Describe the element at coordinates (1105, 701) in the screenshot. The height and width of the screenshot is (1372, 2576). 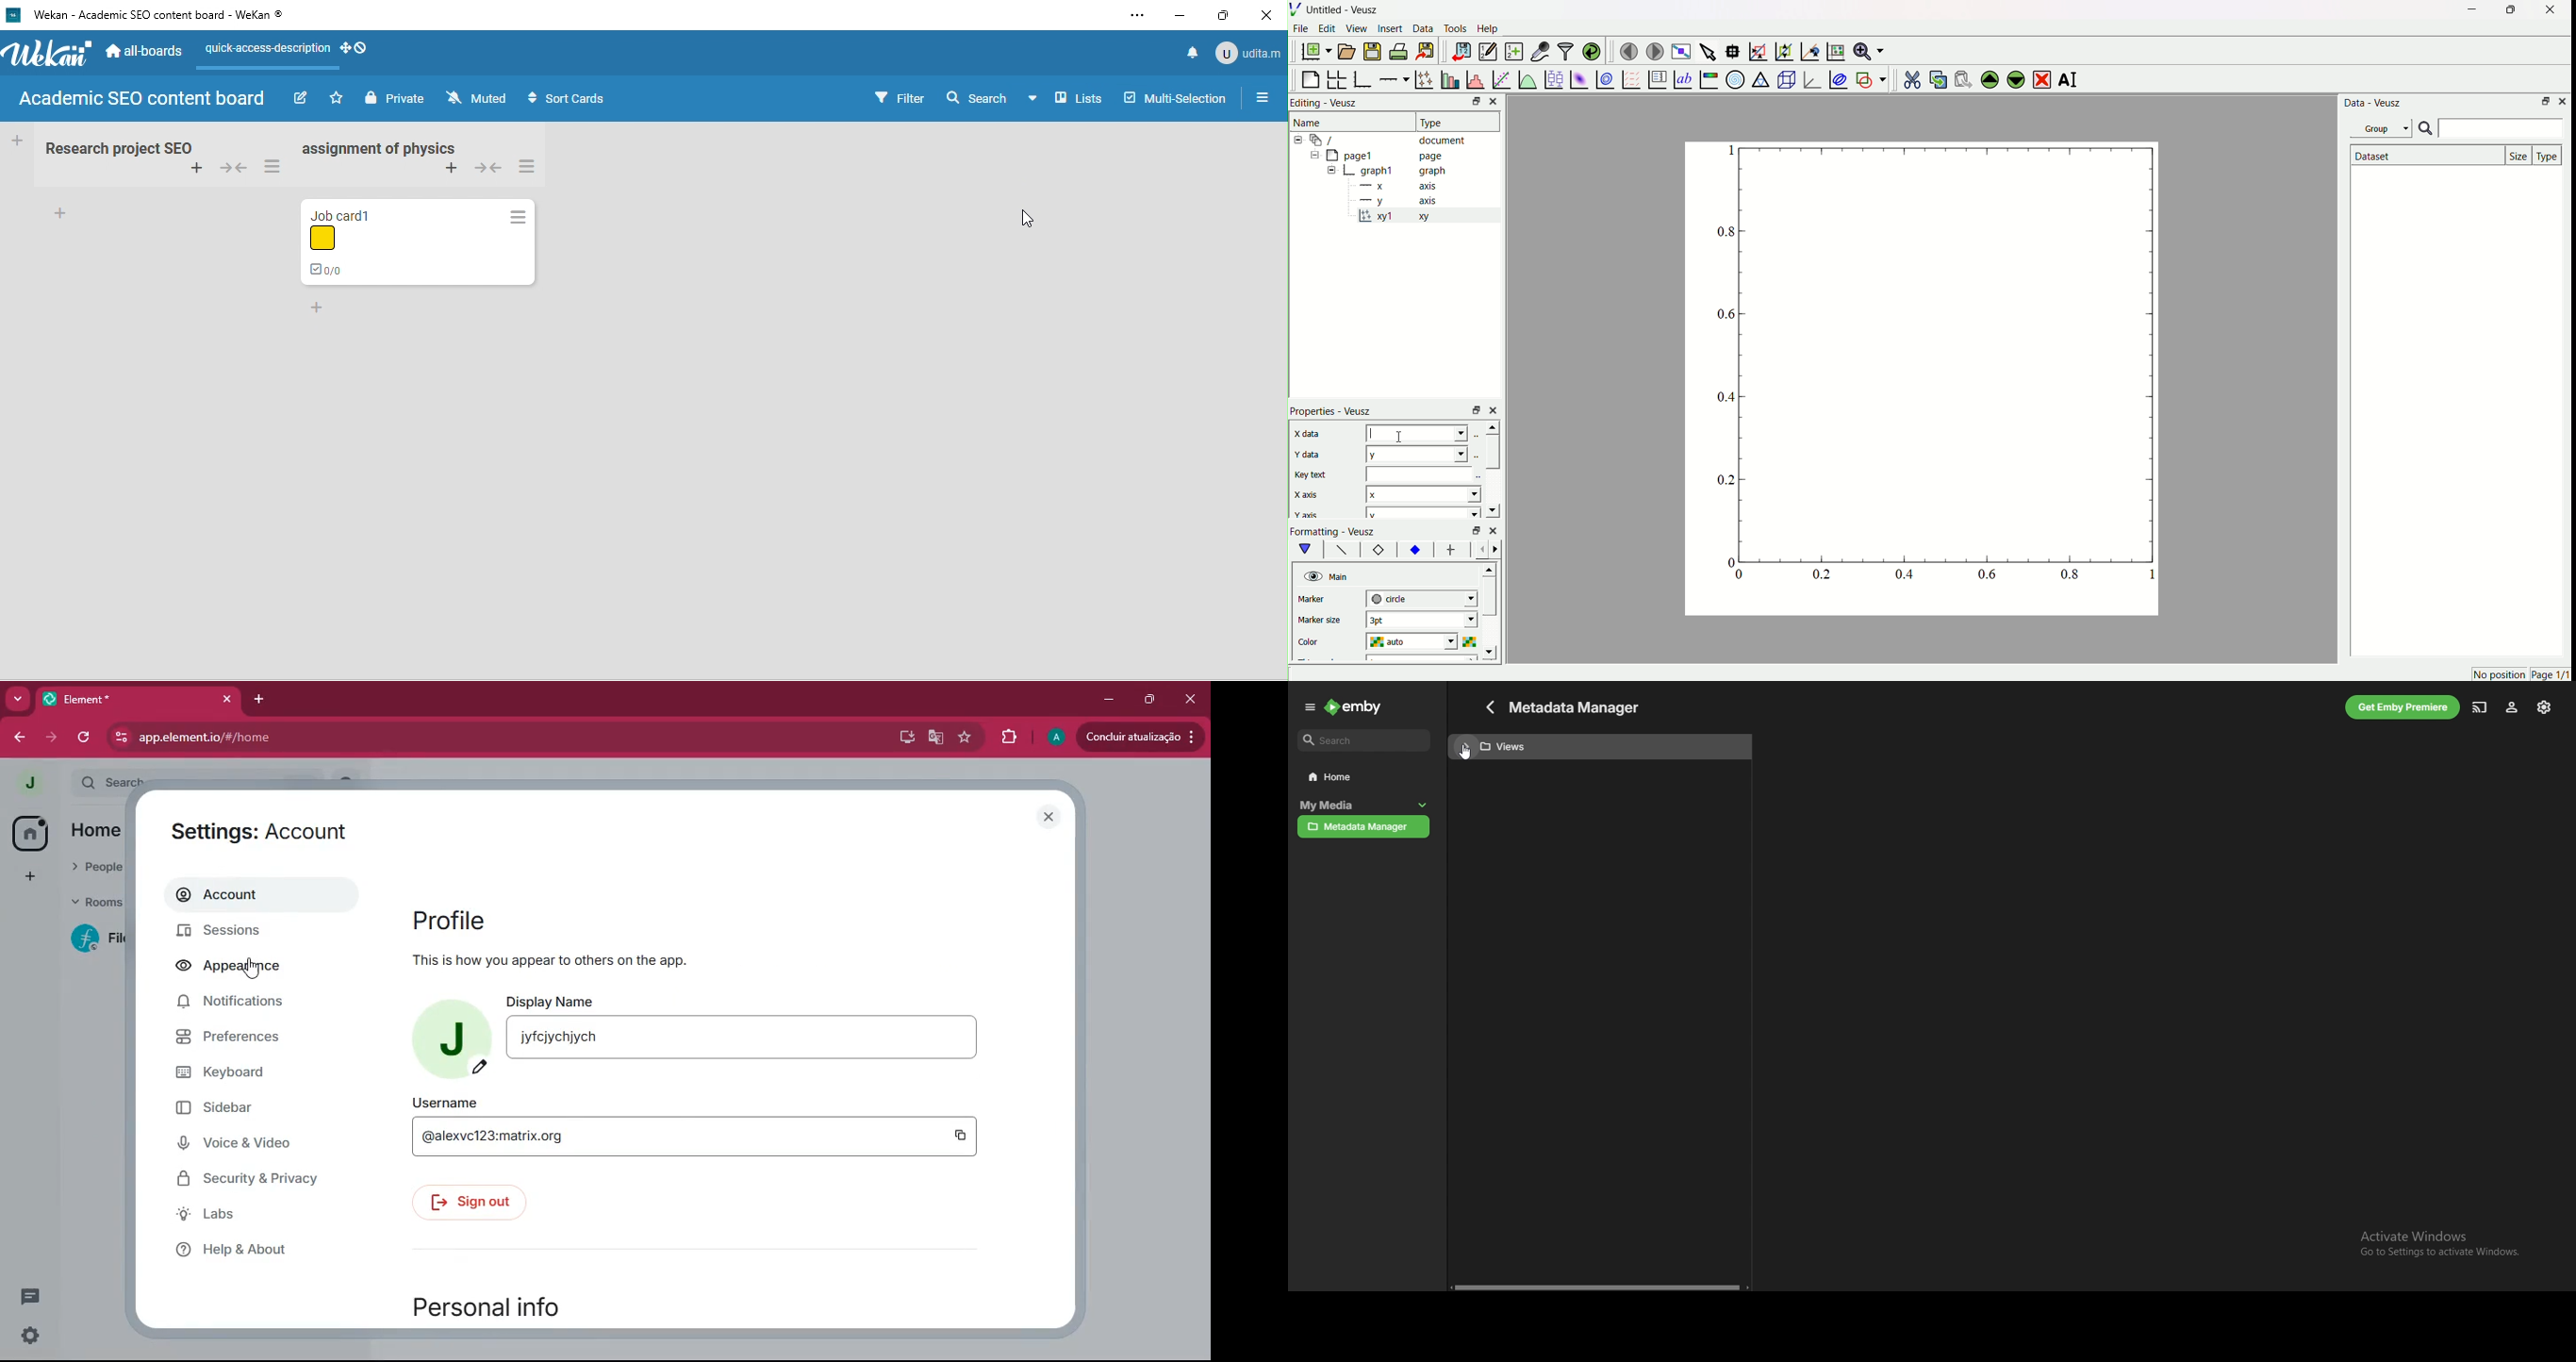
I see `minimize` at that location.